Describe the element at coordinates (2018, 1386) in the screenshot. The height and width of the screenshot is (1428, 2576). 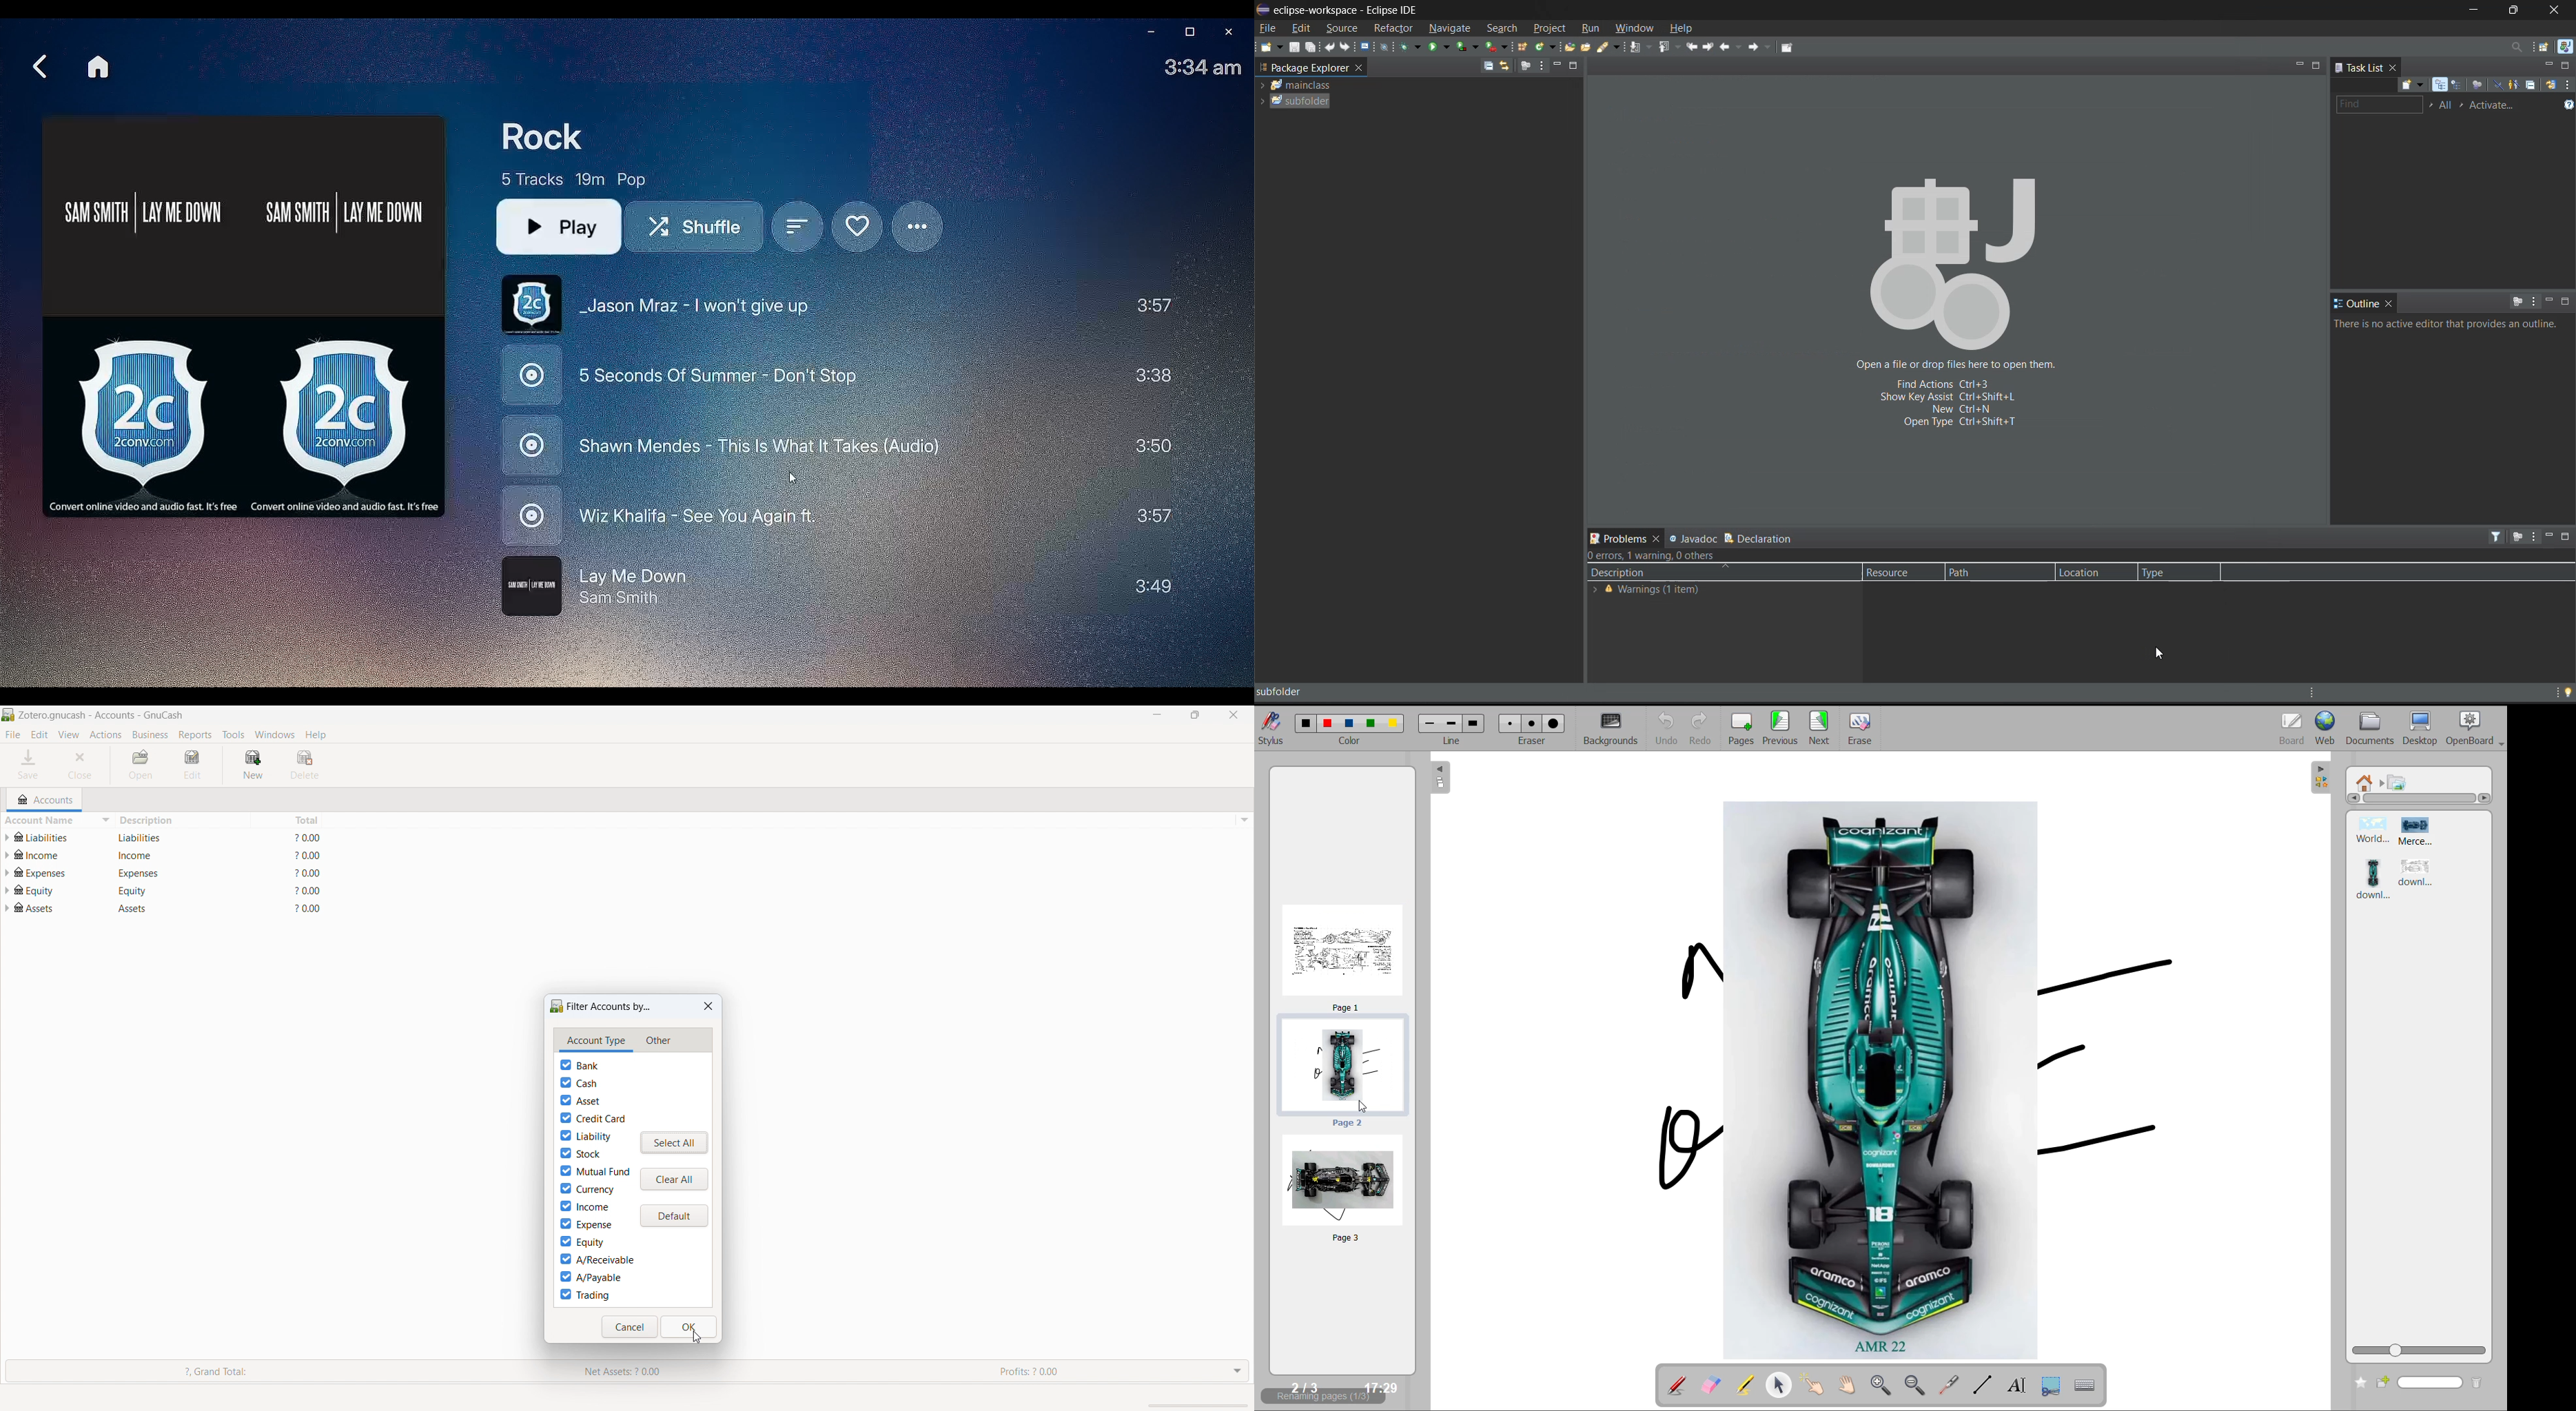
I see `write text` at that location.